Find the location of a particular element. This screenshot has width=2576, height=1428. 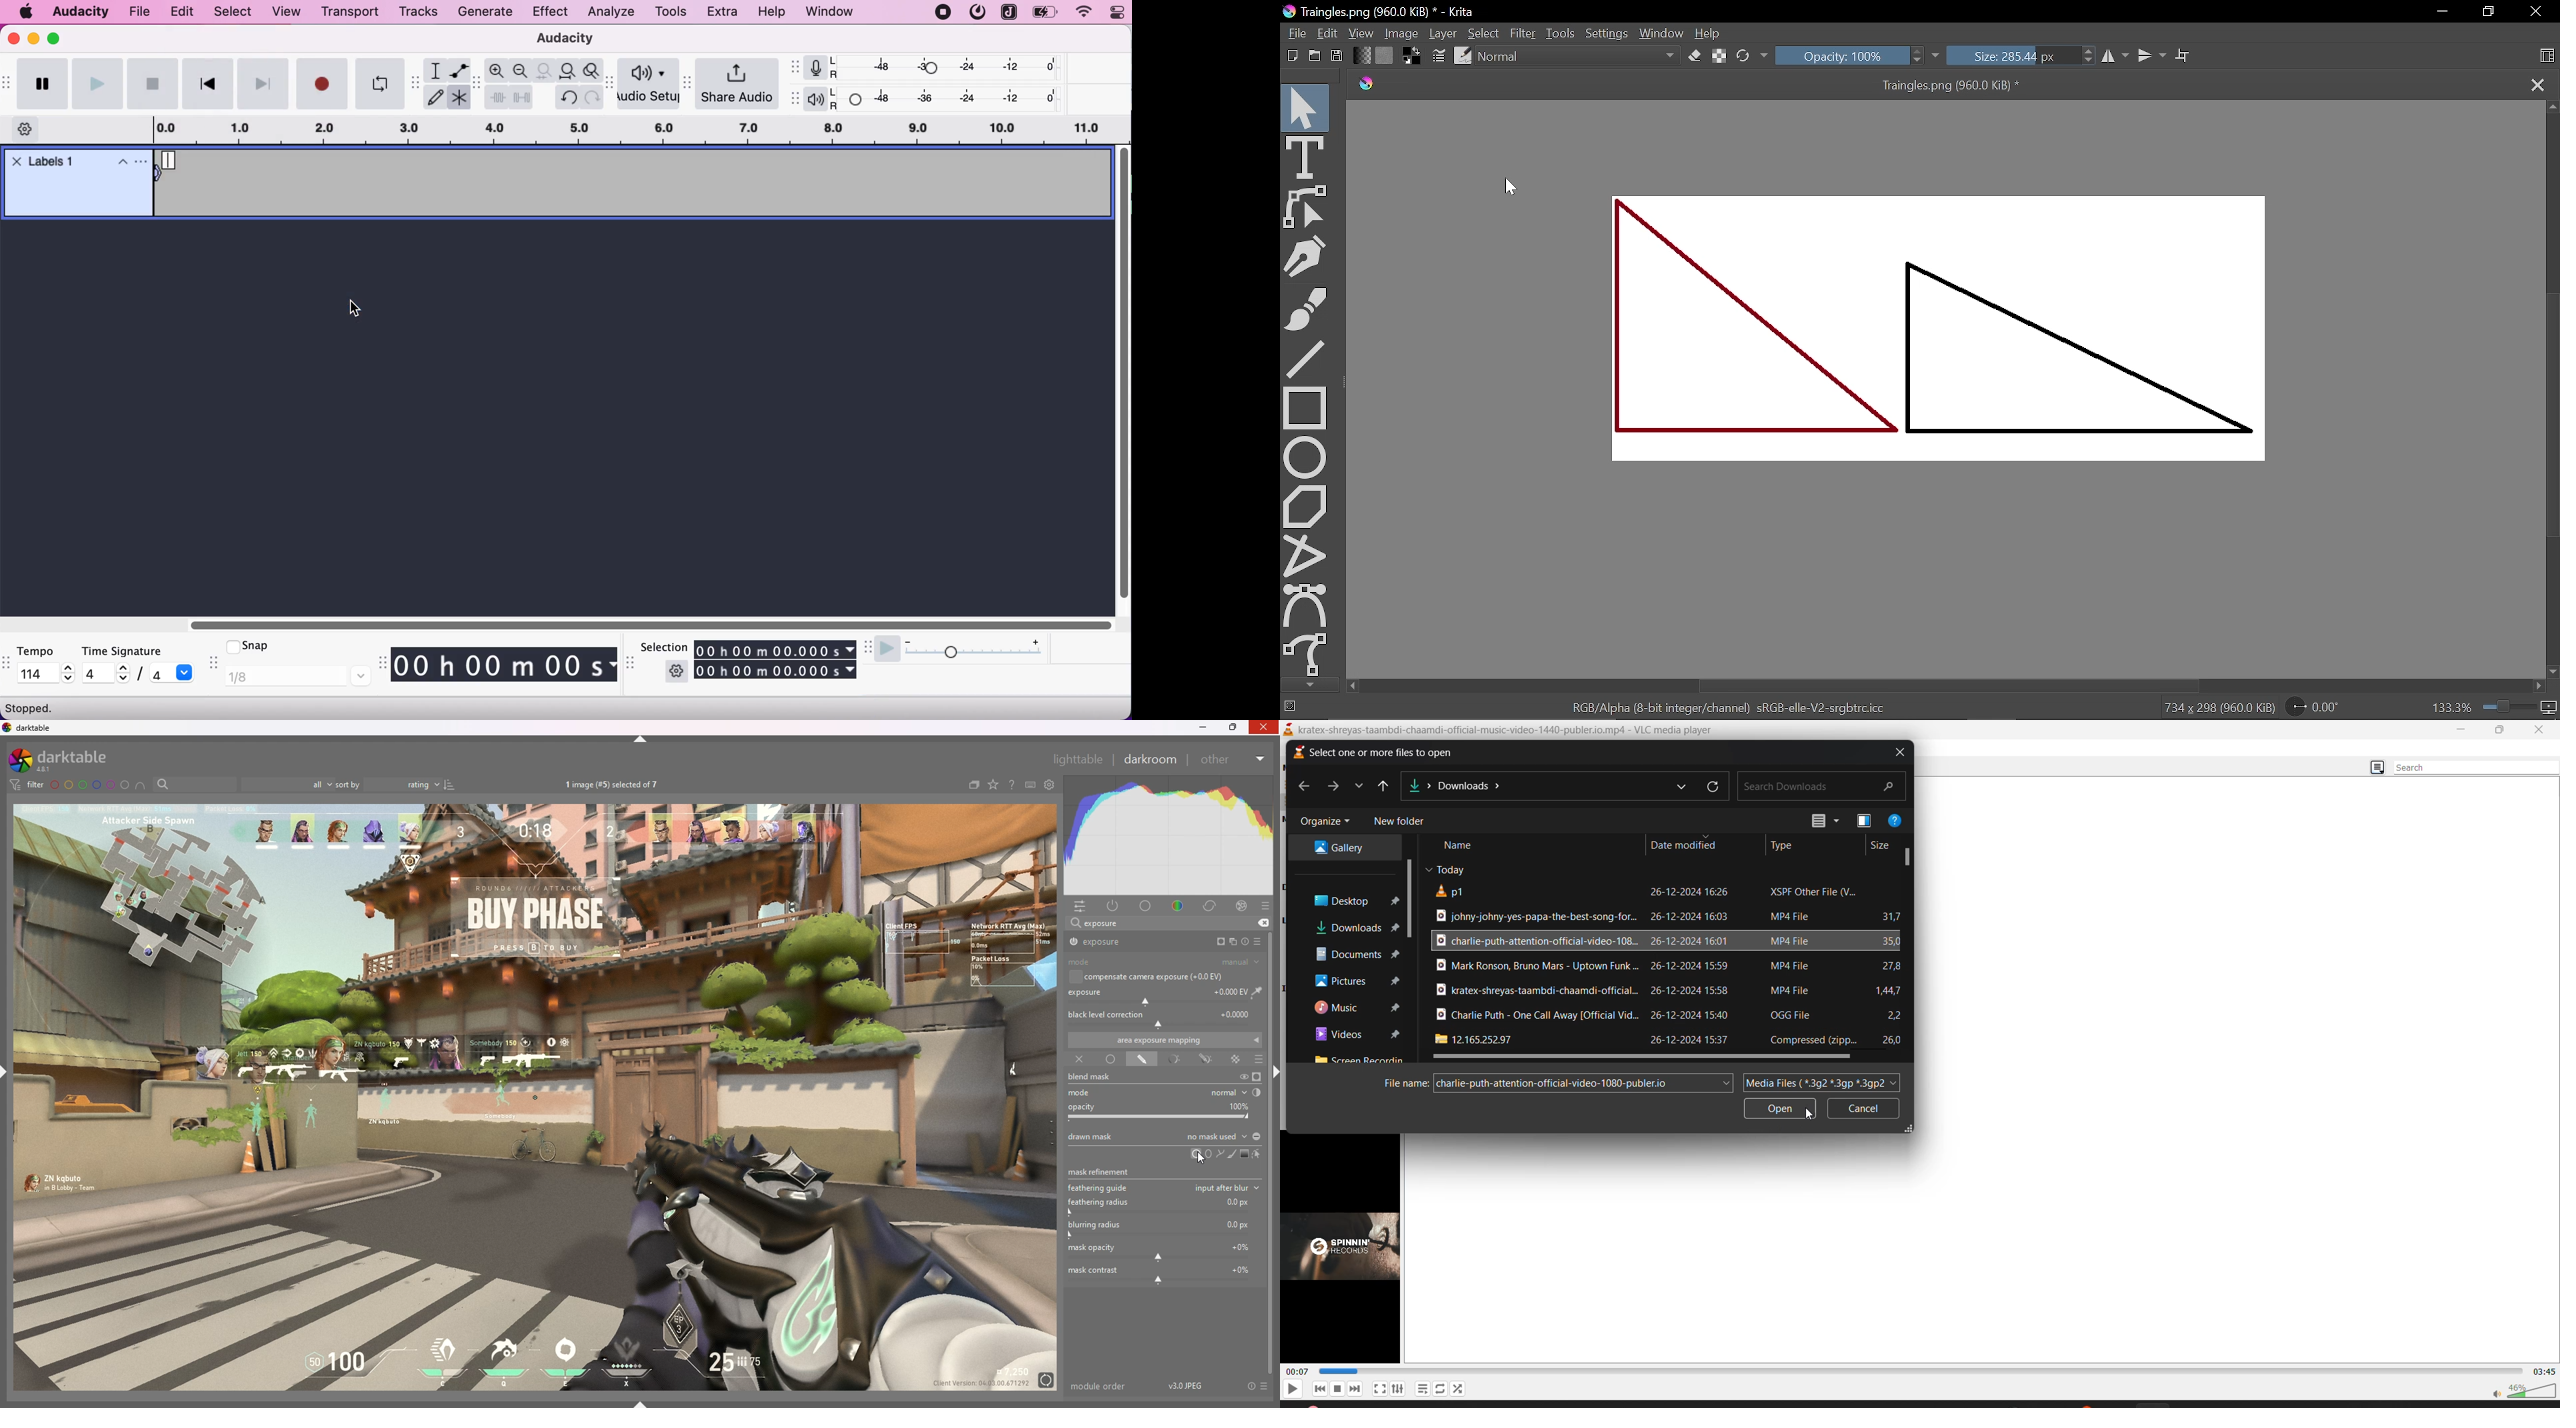

open is located at coordinates (1781, 1109).